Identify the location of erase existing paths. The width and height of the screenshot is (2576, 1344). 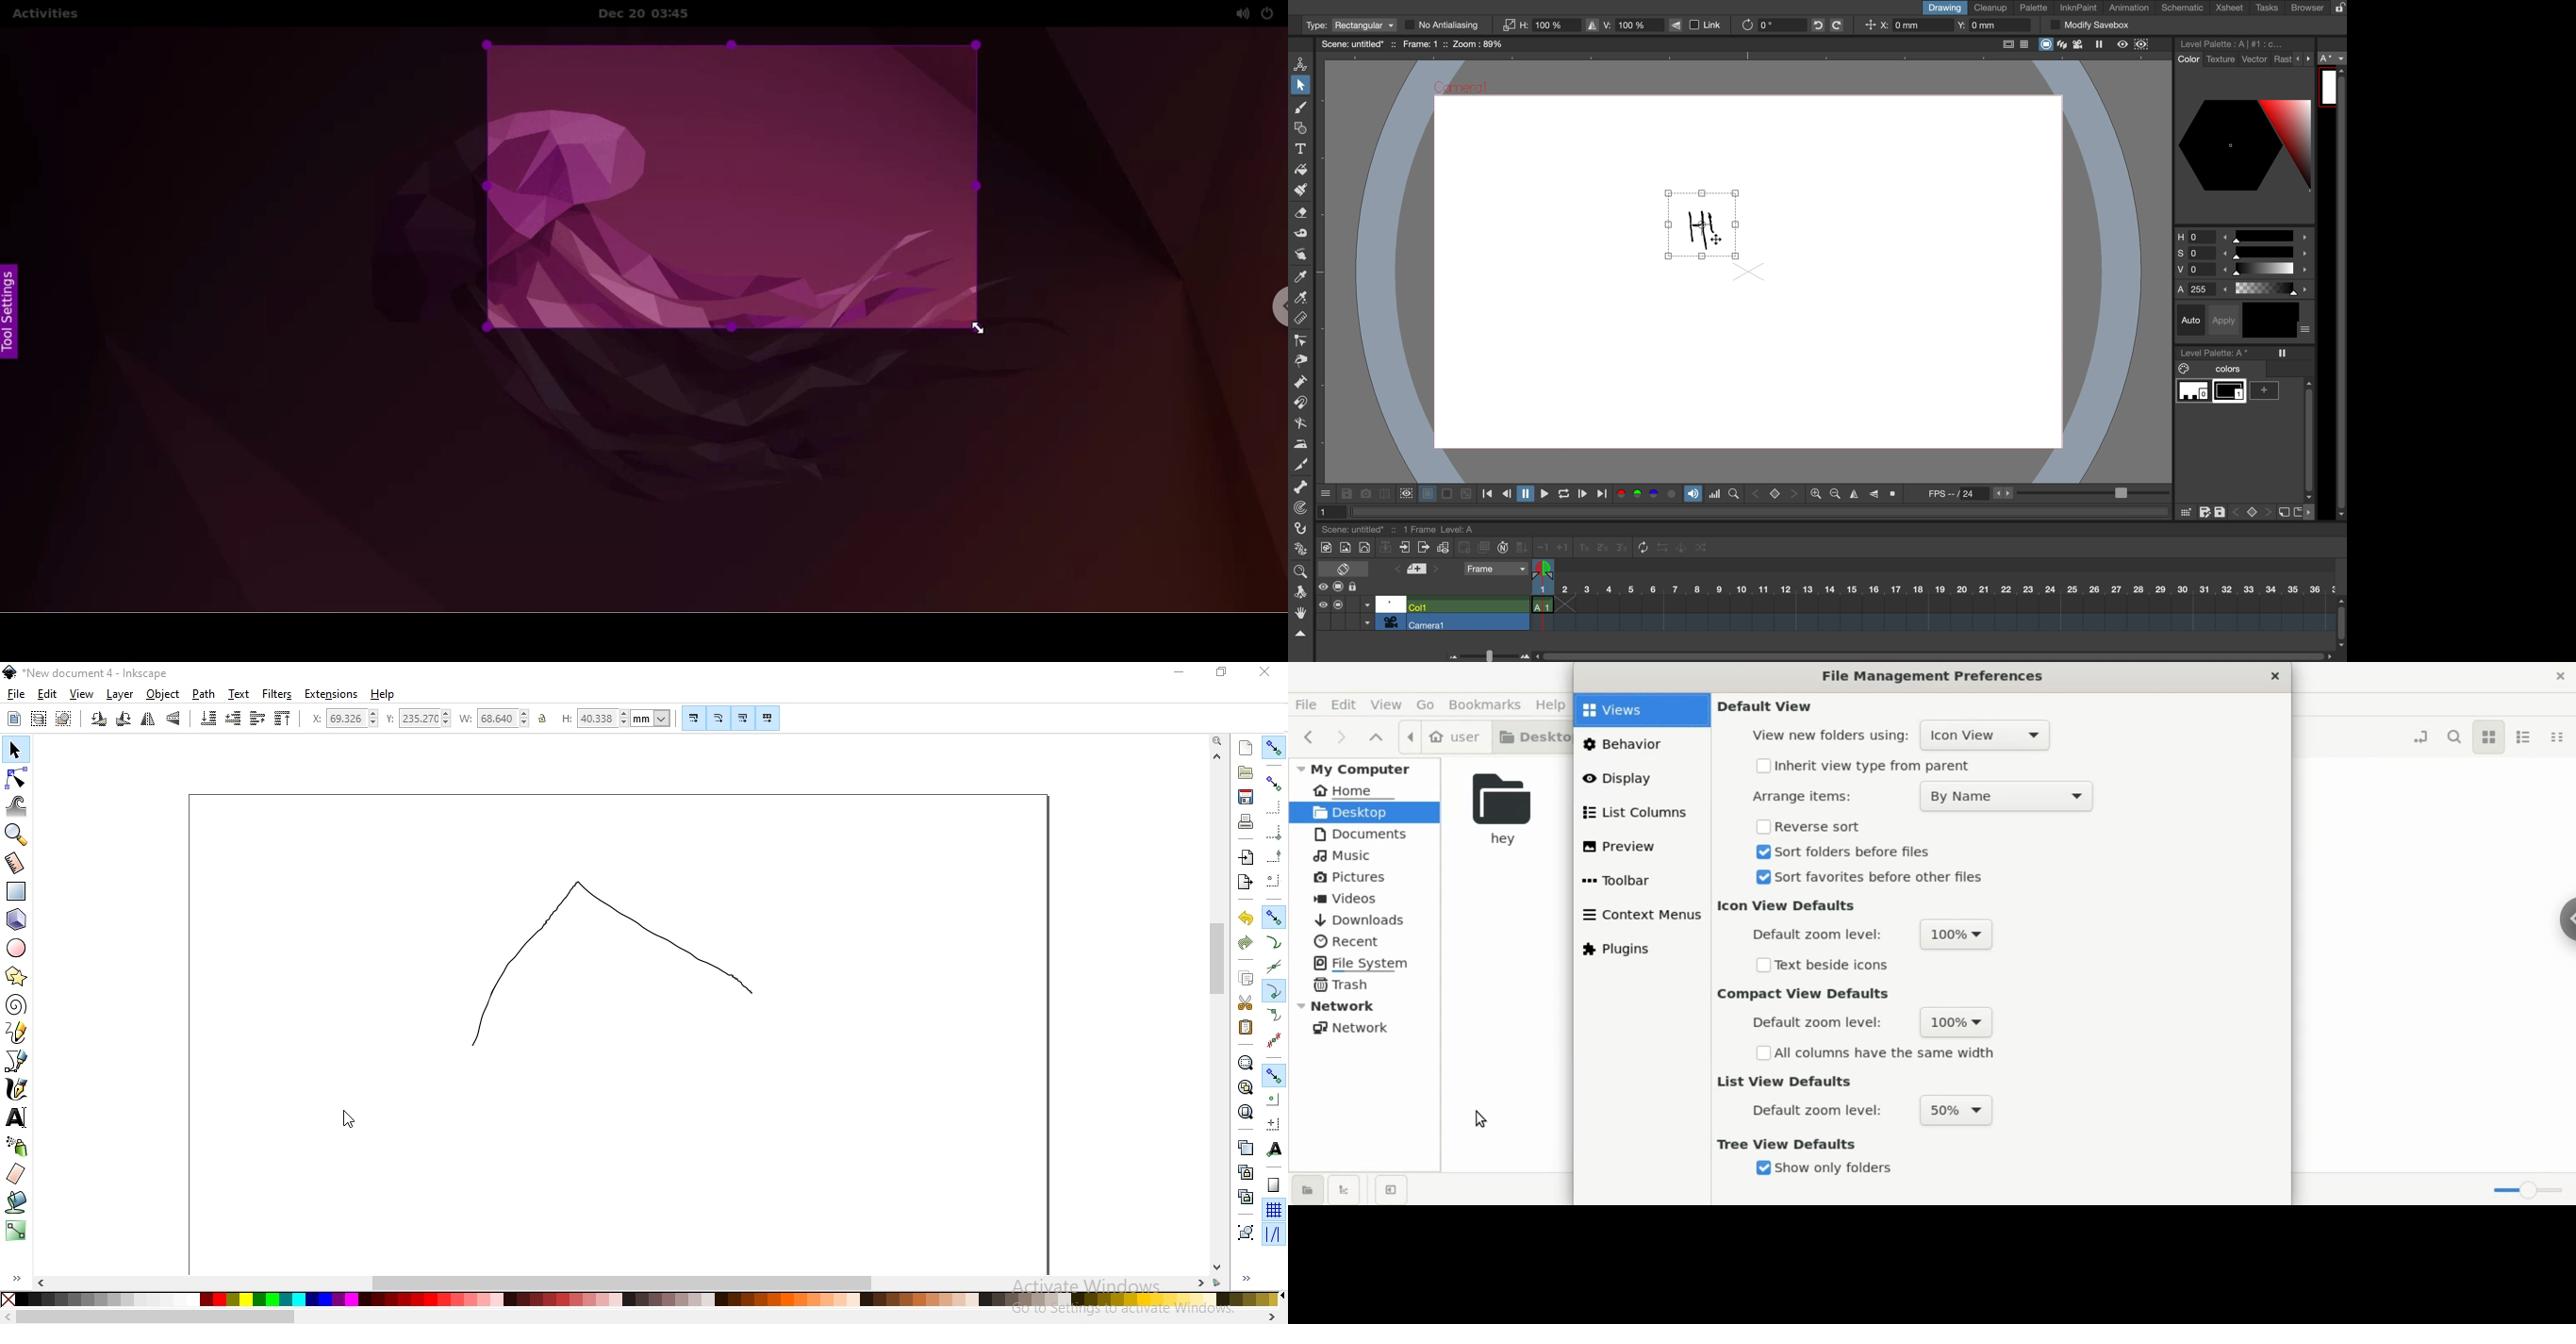
(16, 1173).